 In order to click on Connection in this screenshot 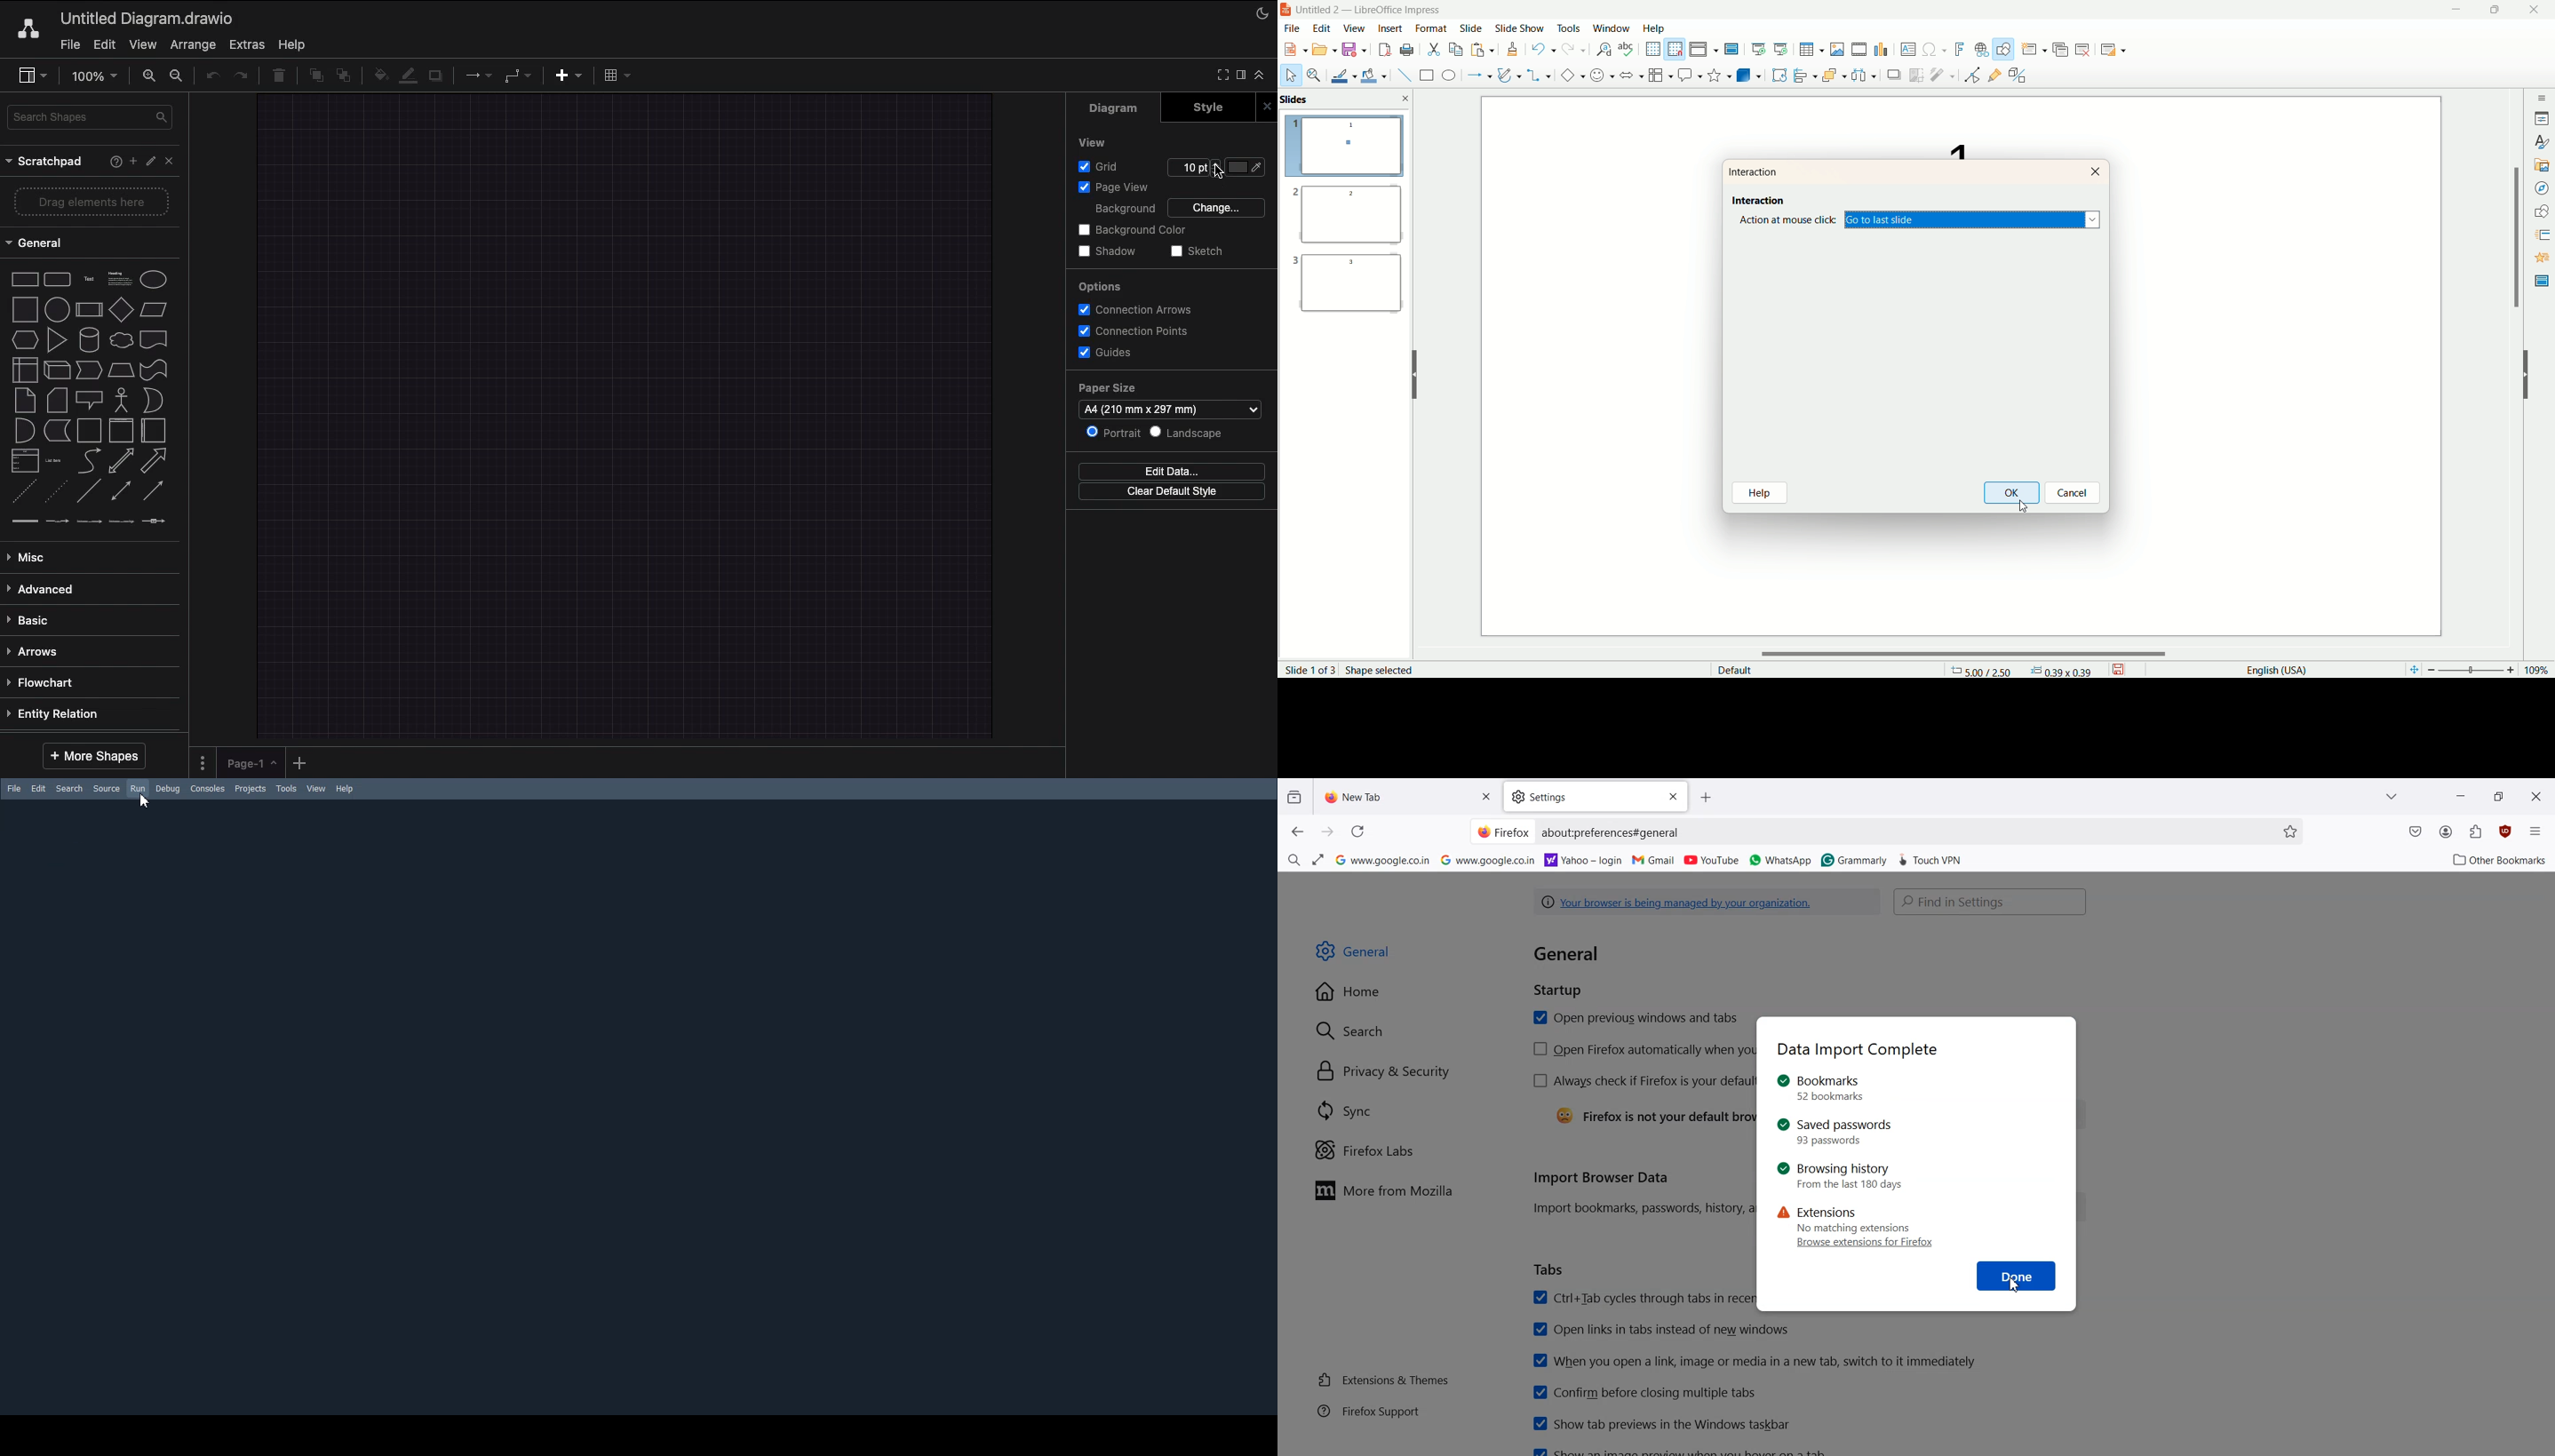, I will do `click(478, 76)`.